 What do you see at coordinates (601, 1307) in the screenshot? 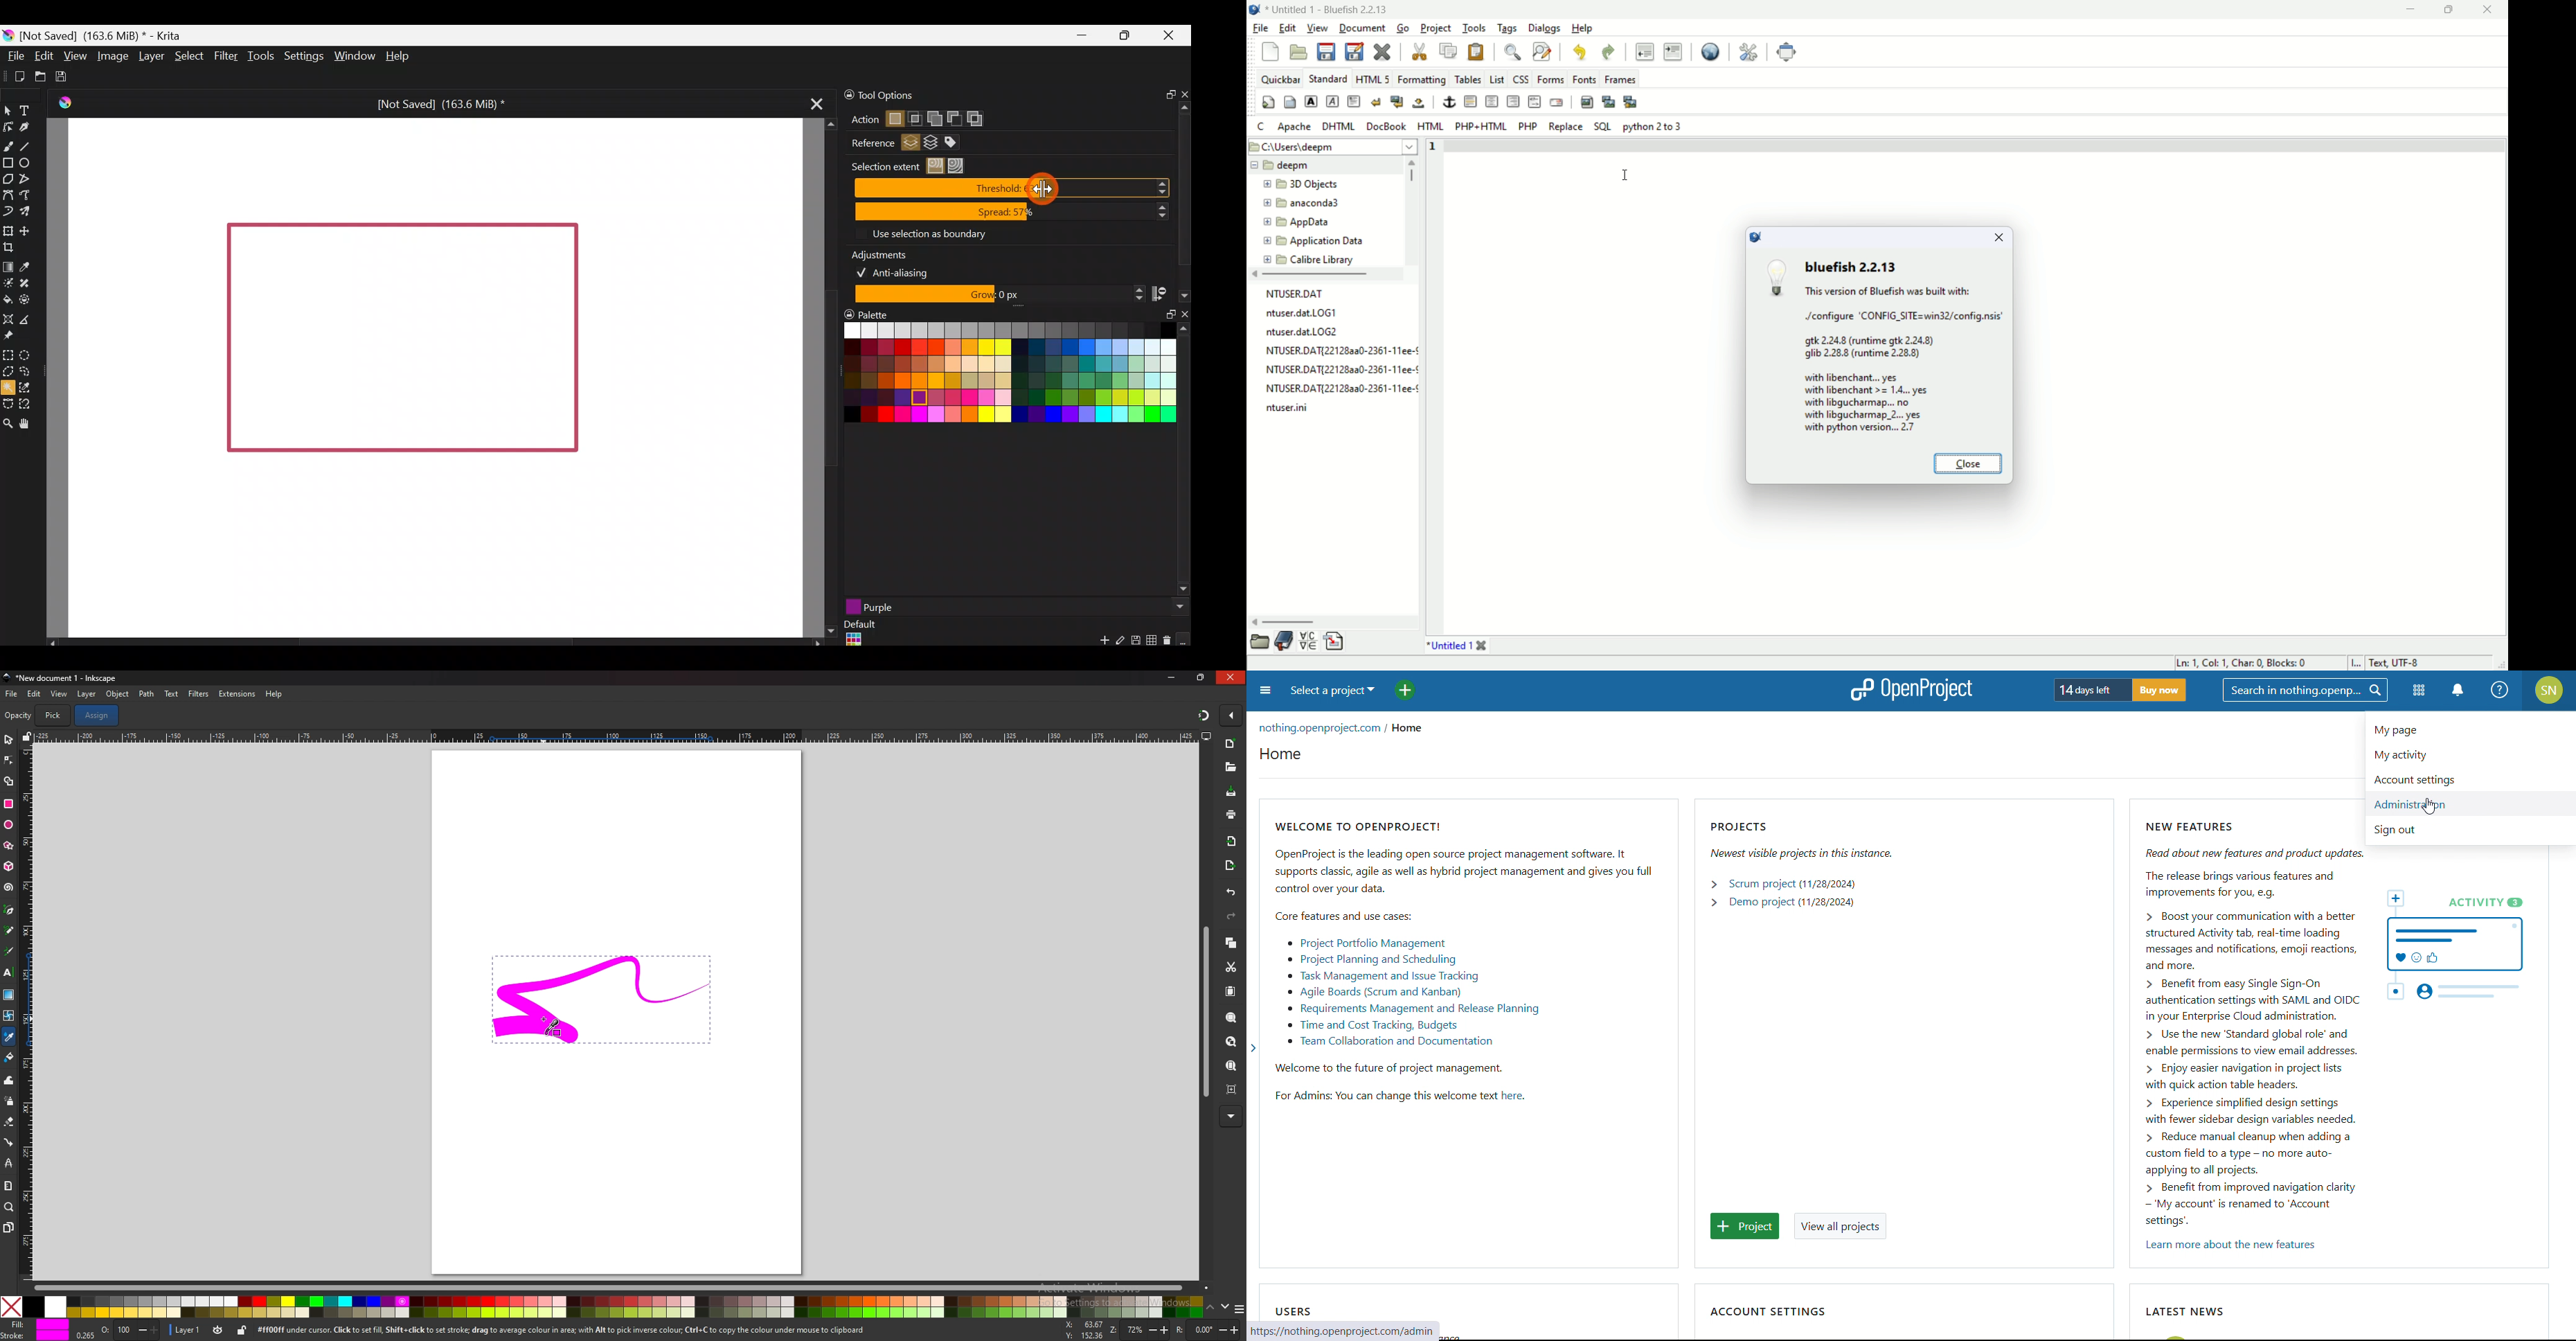
I see `colors` at bounding box center [601, 1307].